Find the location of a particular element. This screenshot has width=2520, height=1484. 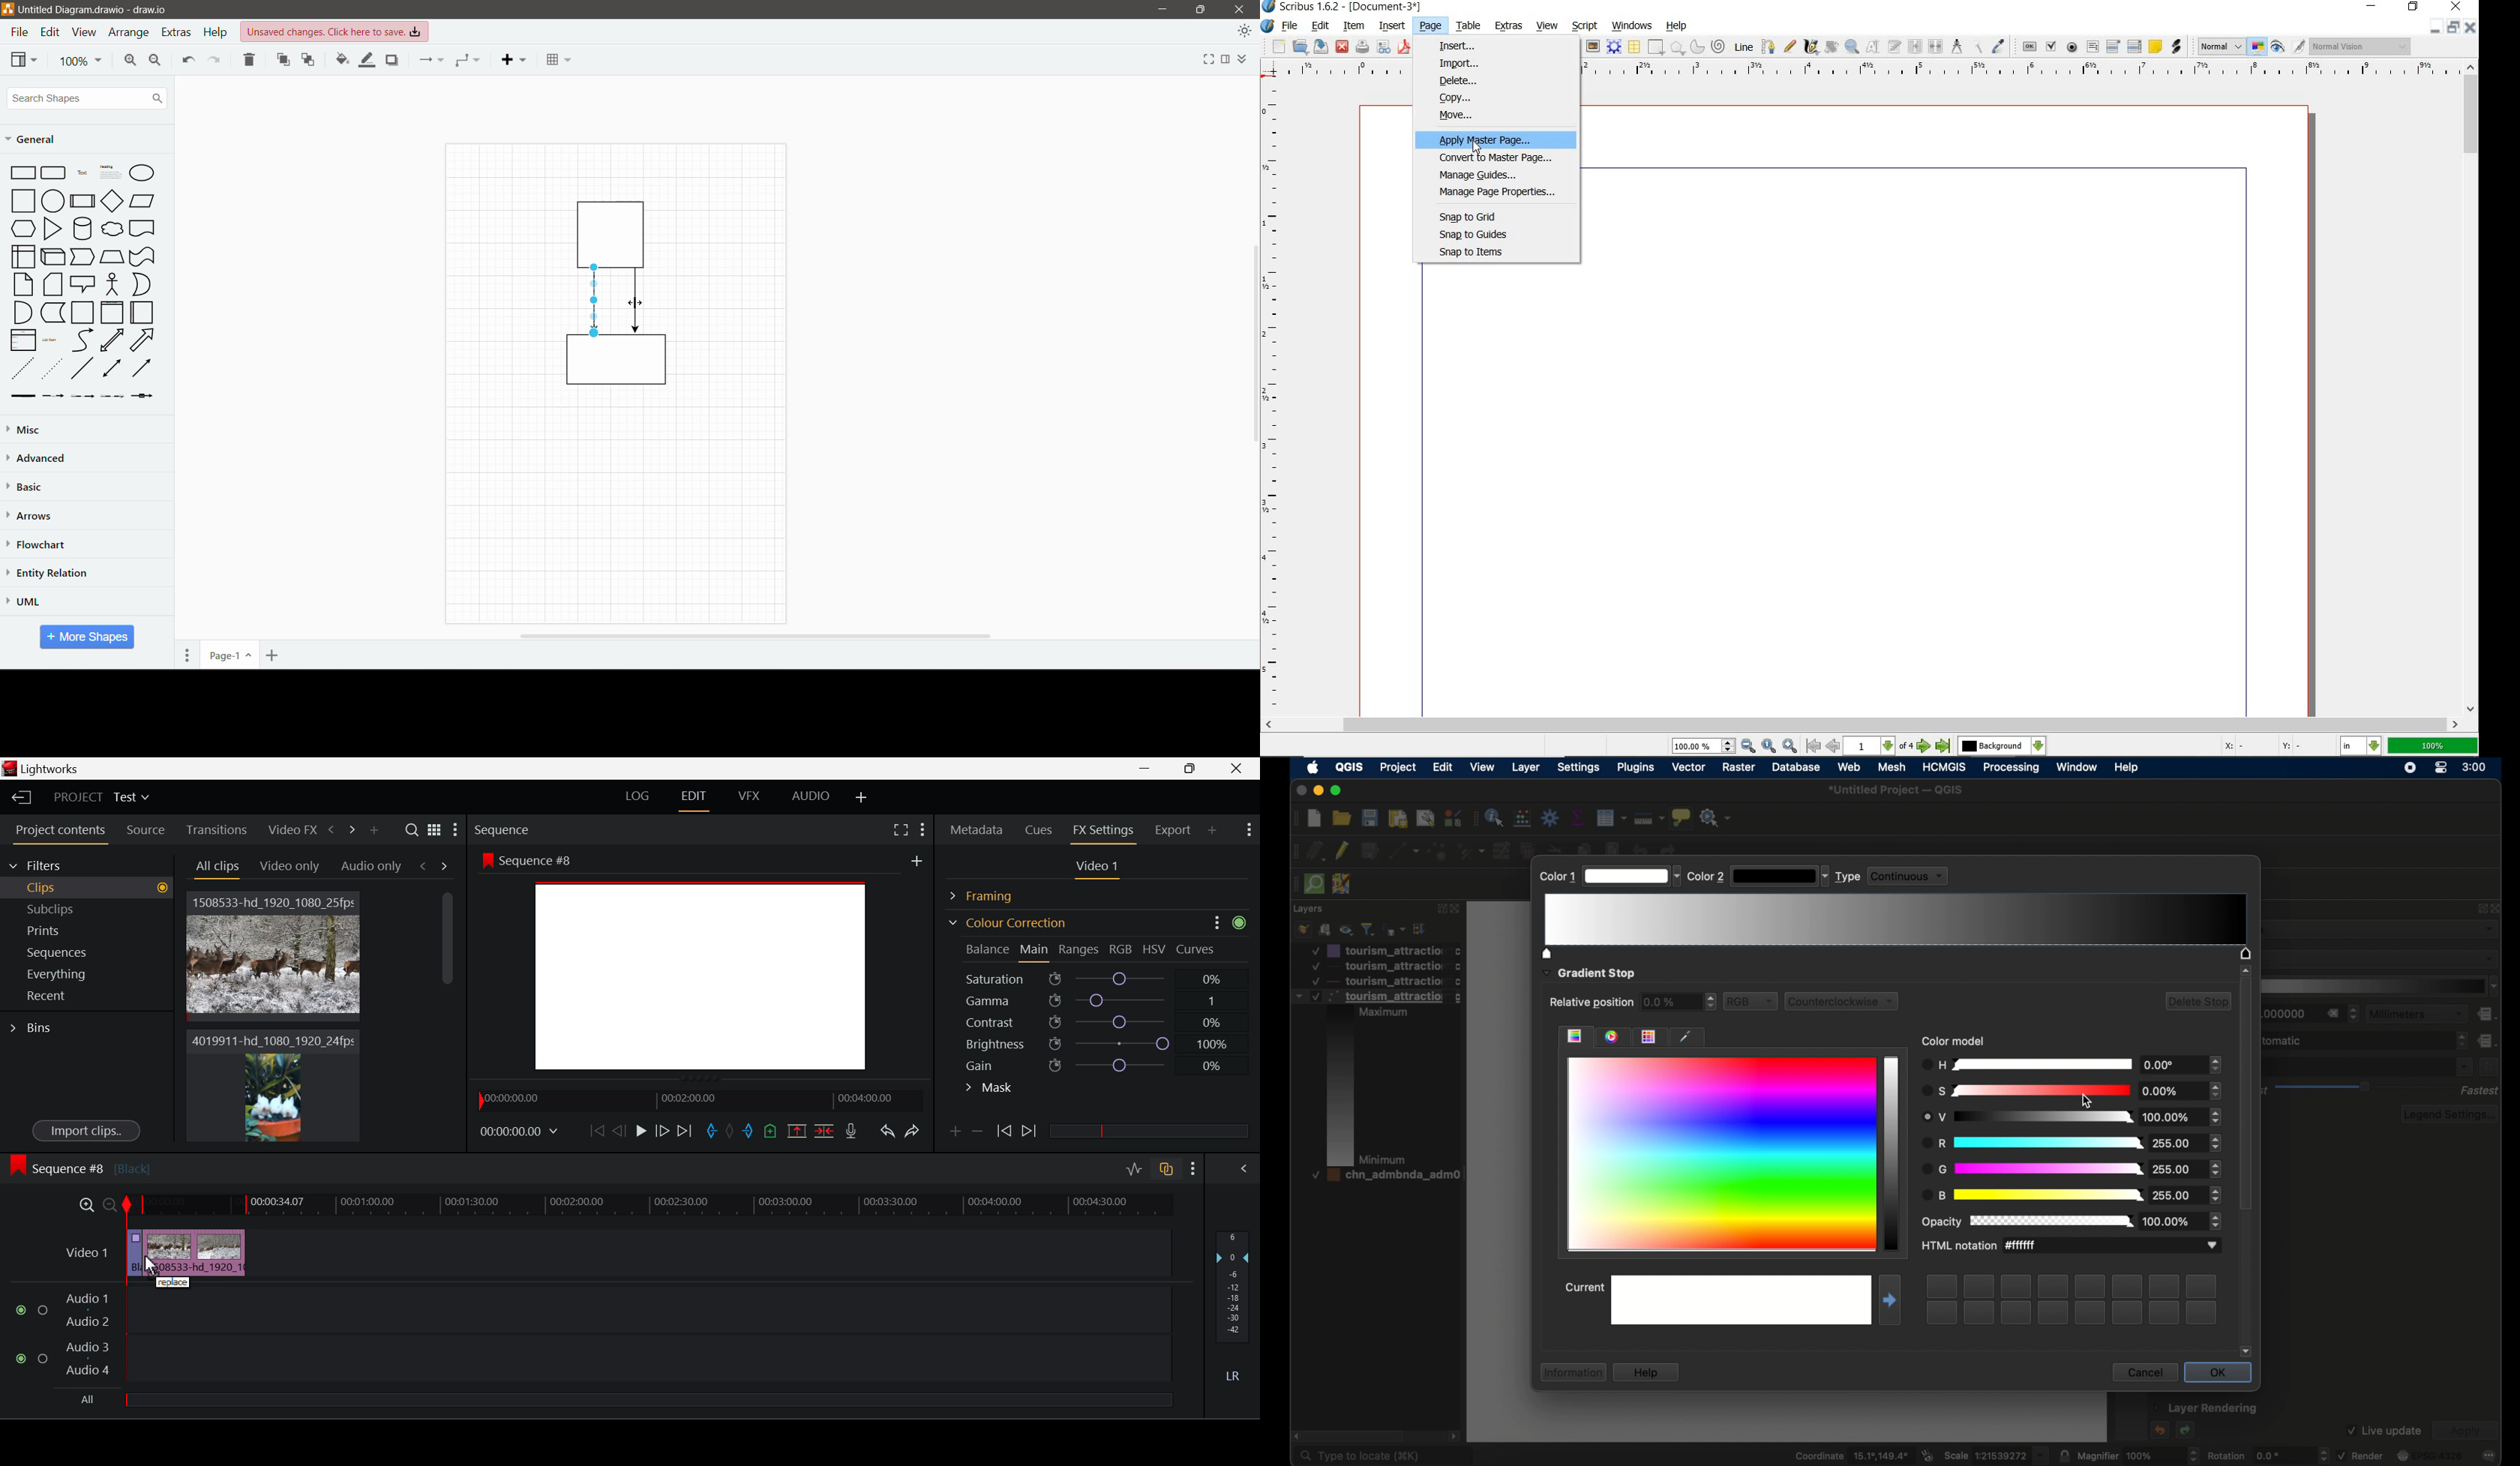

Import clips is located at coordinates (86, 1132).